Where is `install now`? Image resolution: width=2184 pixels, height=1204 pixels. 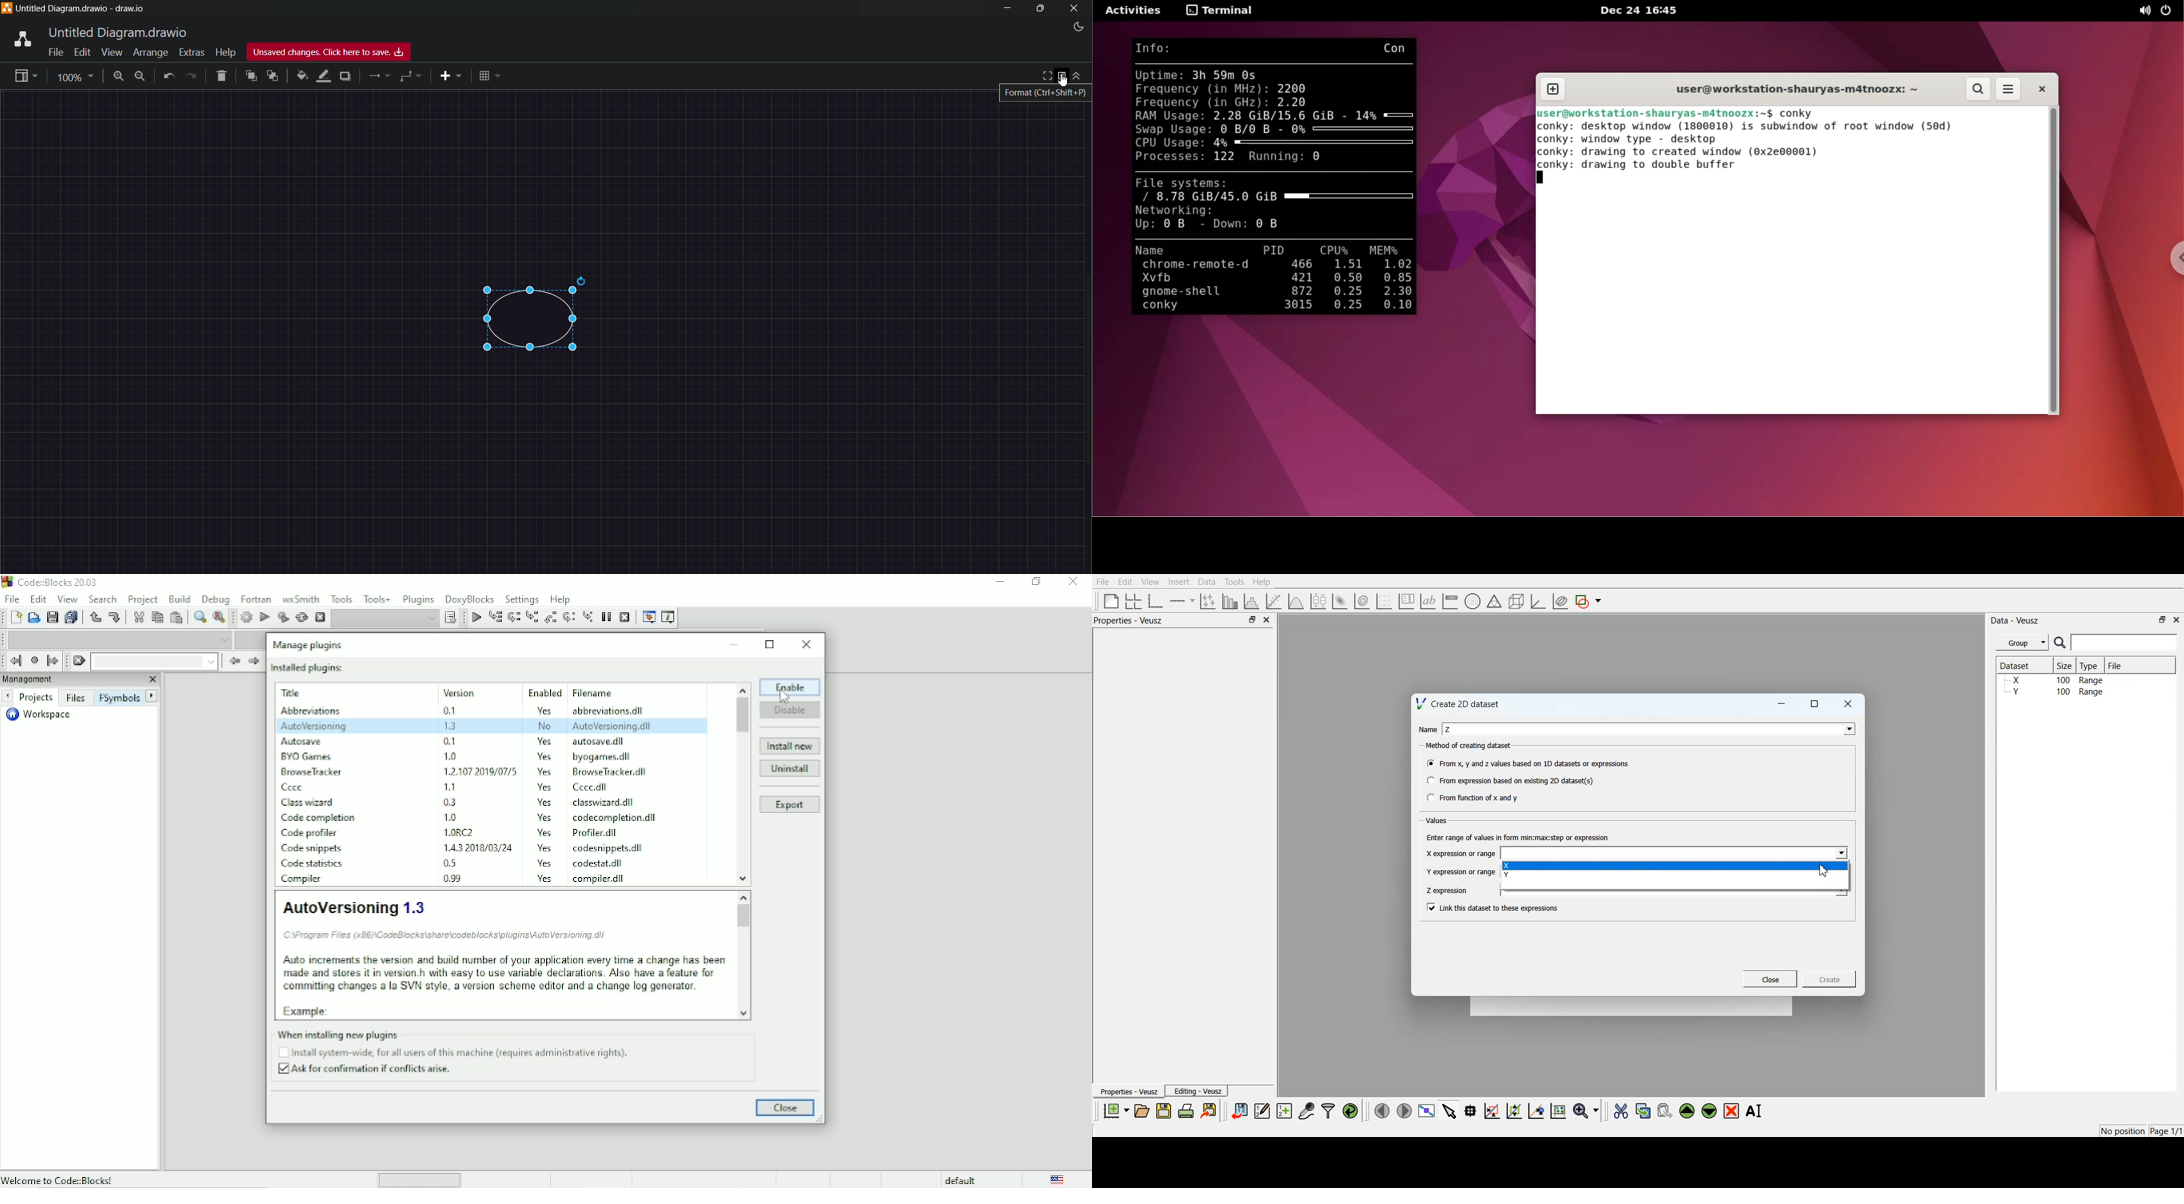 install now is located at coordinates (790, 746).